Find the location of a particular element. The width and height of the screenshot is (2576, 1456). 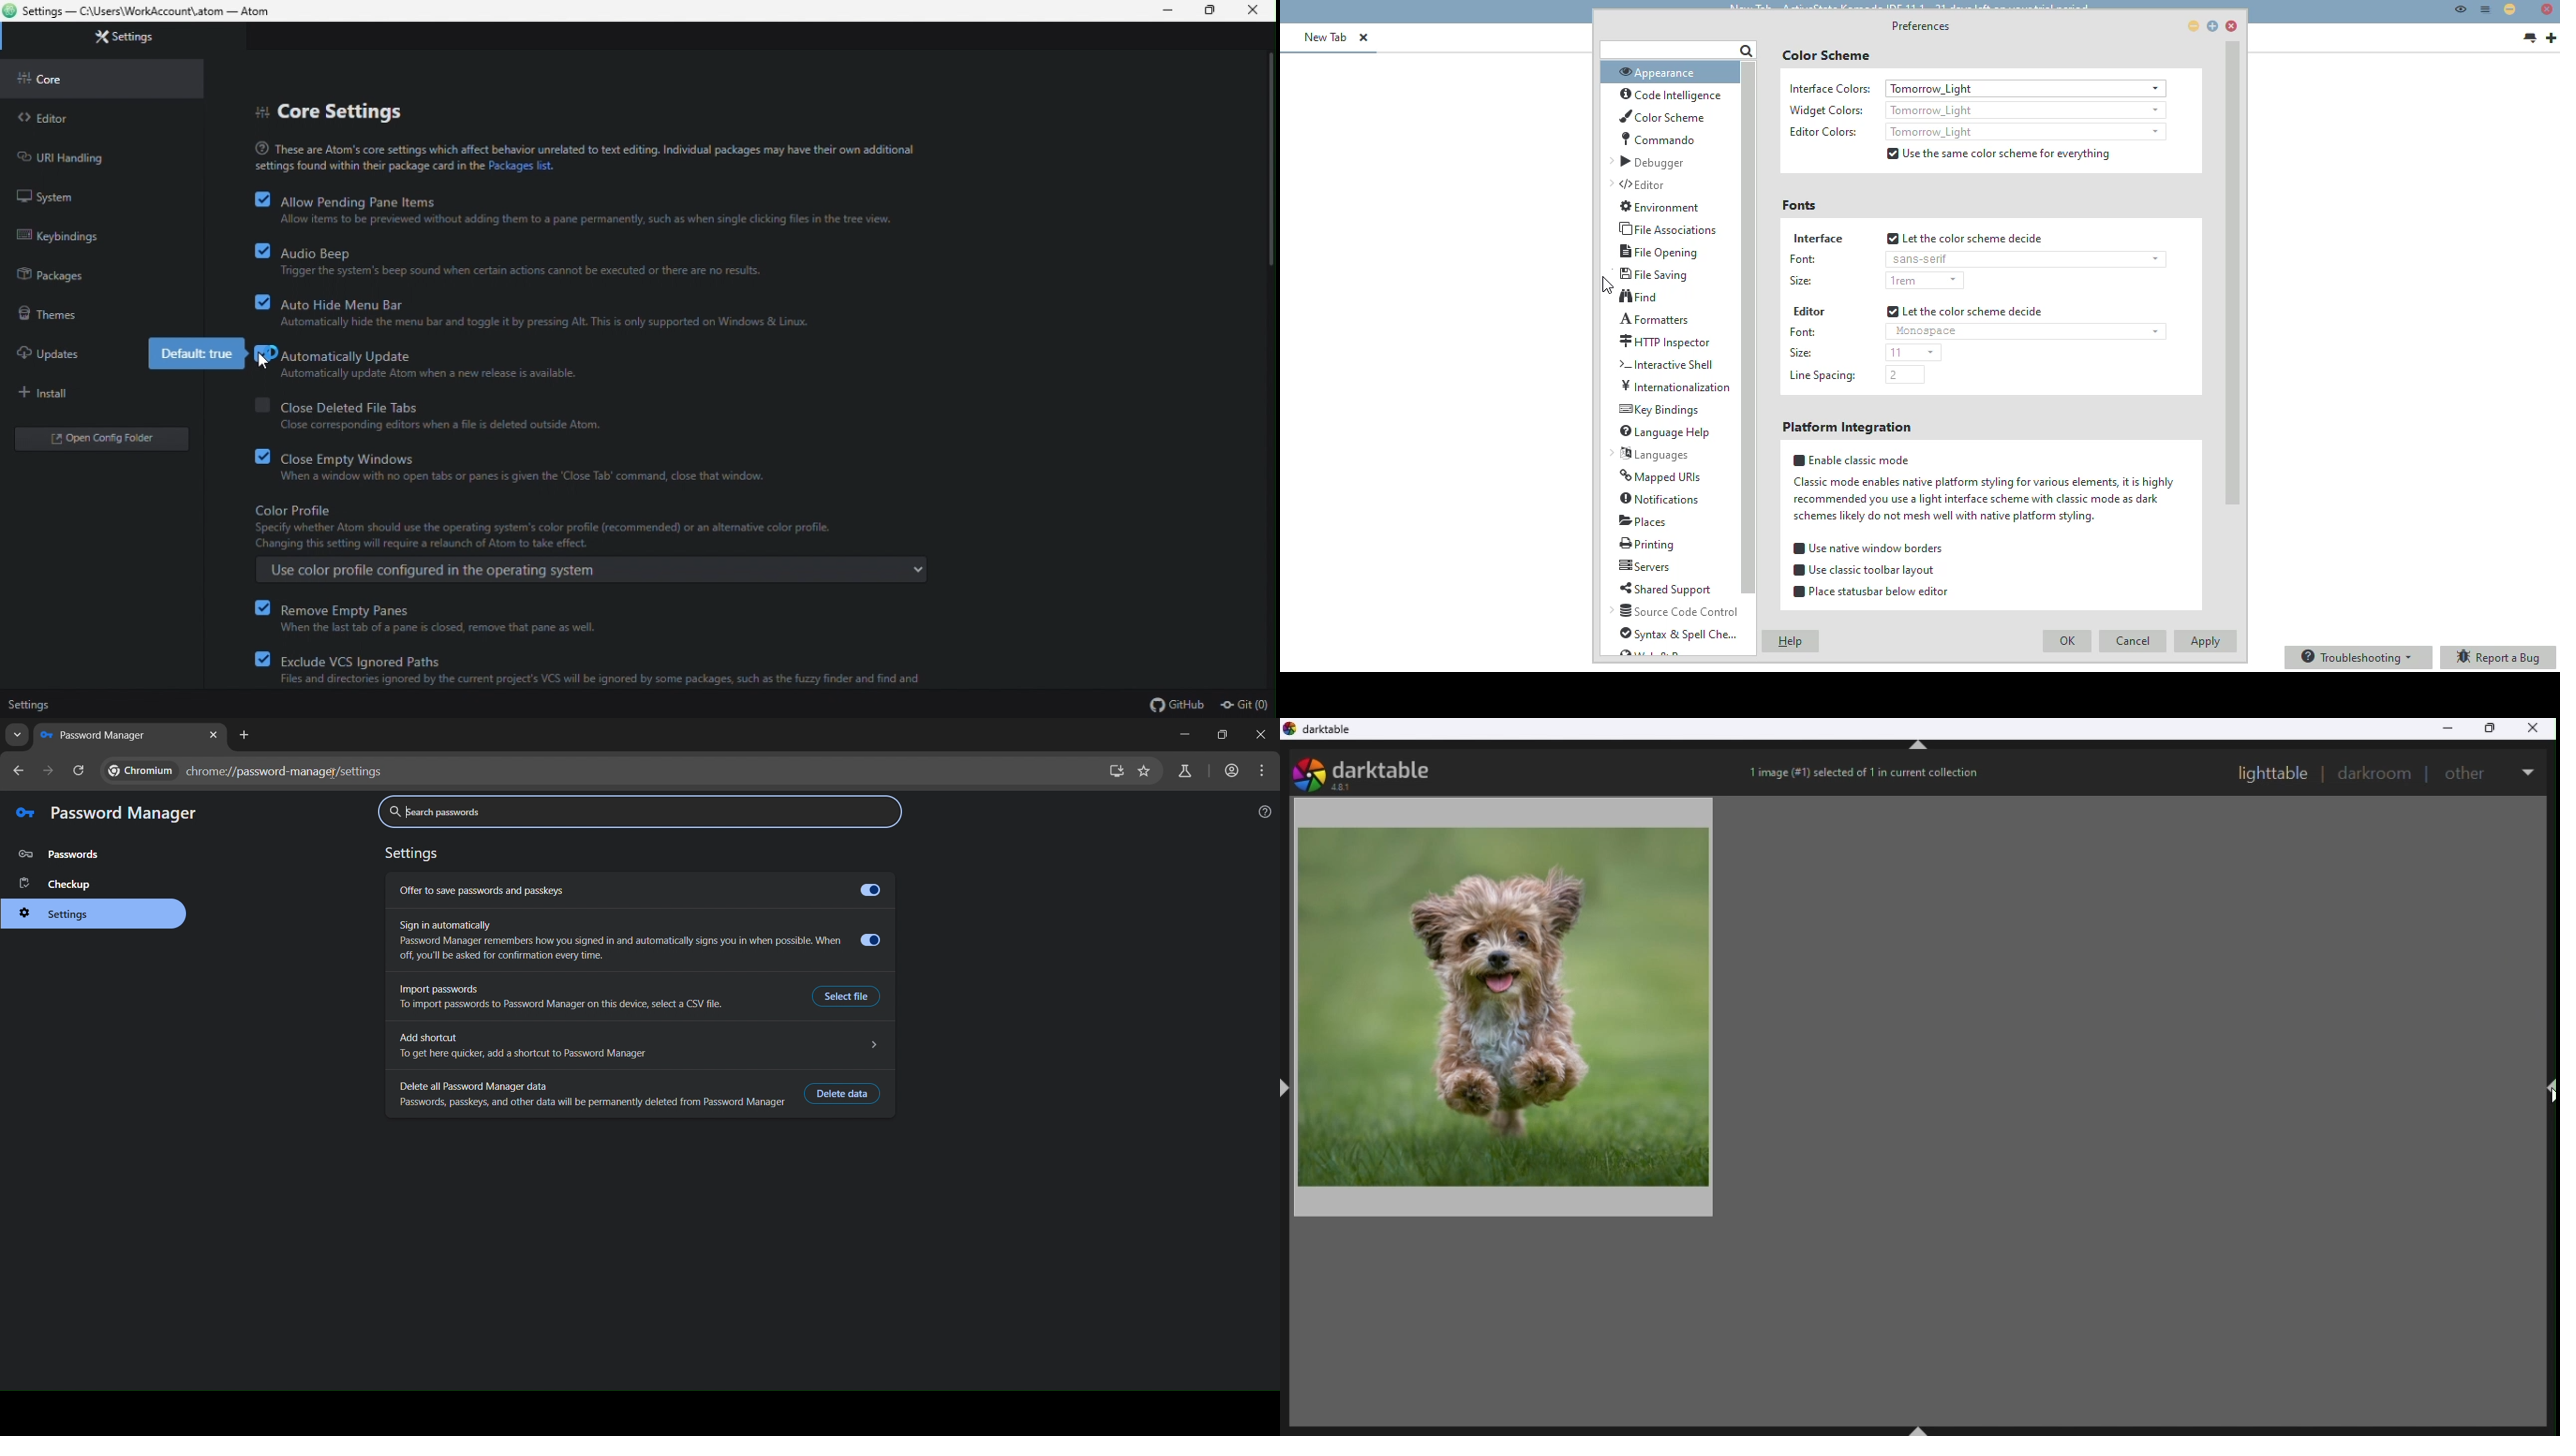

close is located at coordinates (2231, 26).